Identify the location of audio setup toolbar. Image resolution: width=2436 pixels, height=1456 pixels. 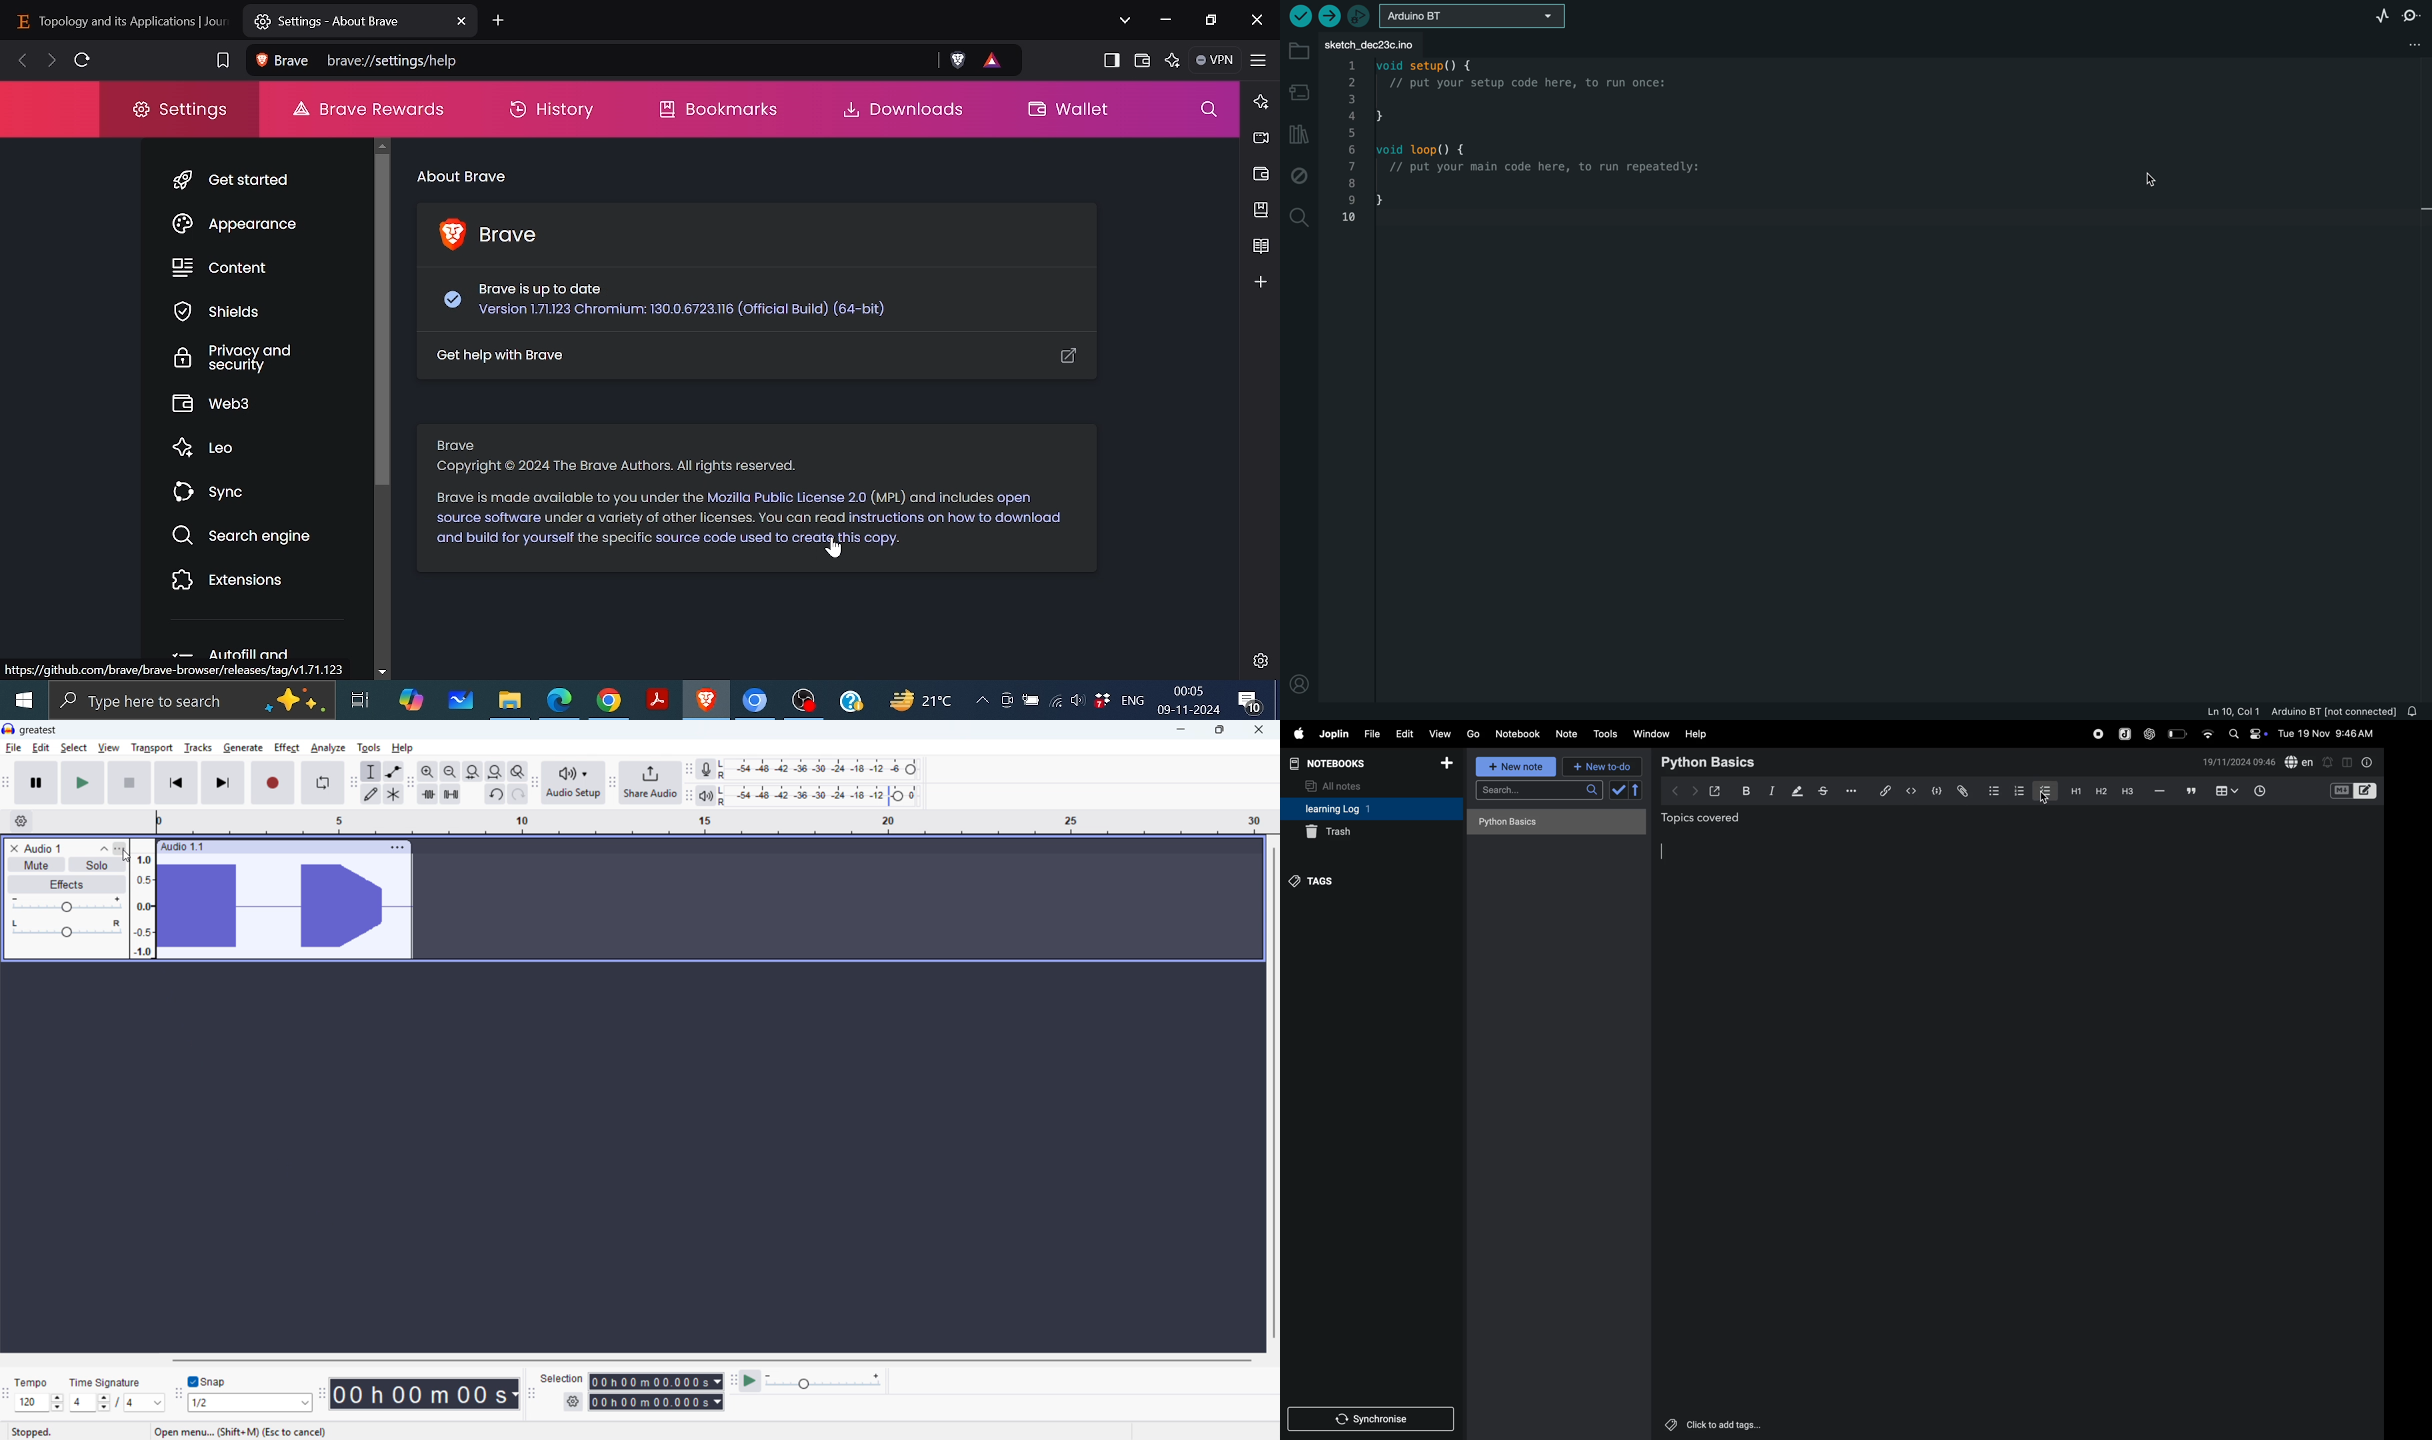
(534, 785).